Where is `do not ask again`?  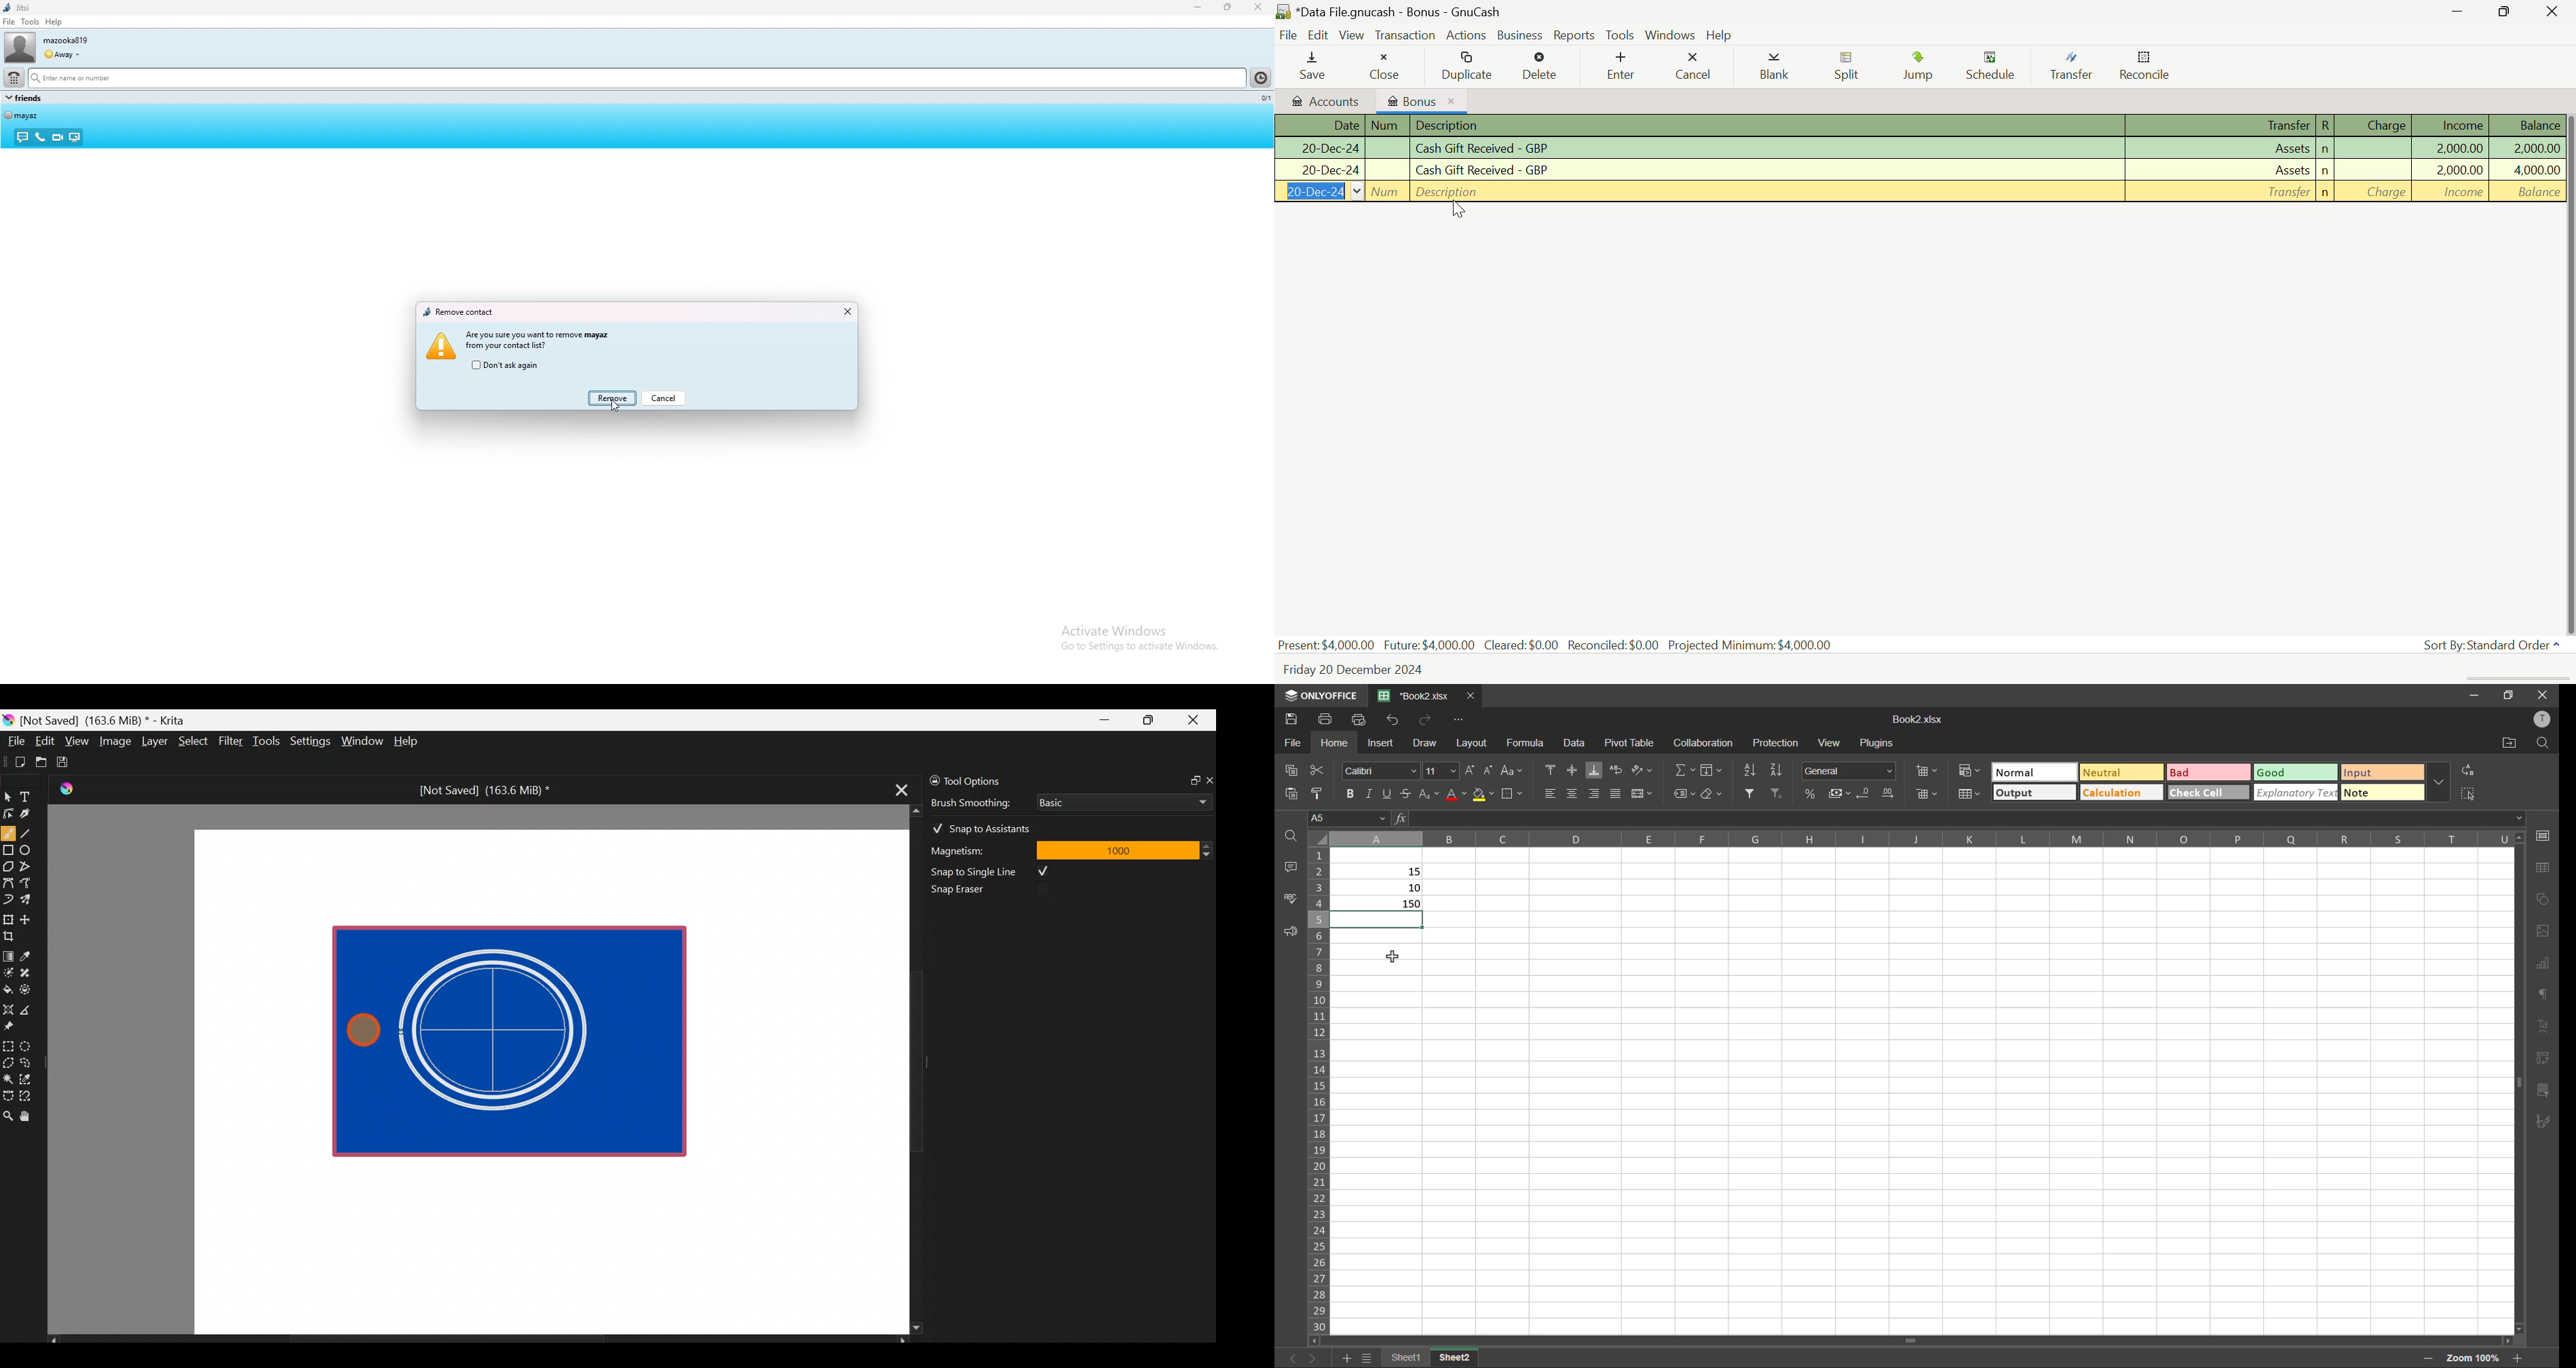 do not ask again is located at coordinates (507, 365).